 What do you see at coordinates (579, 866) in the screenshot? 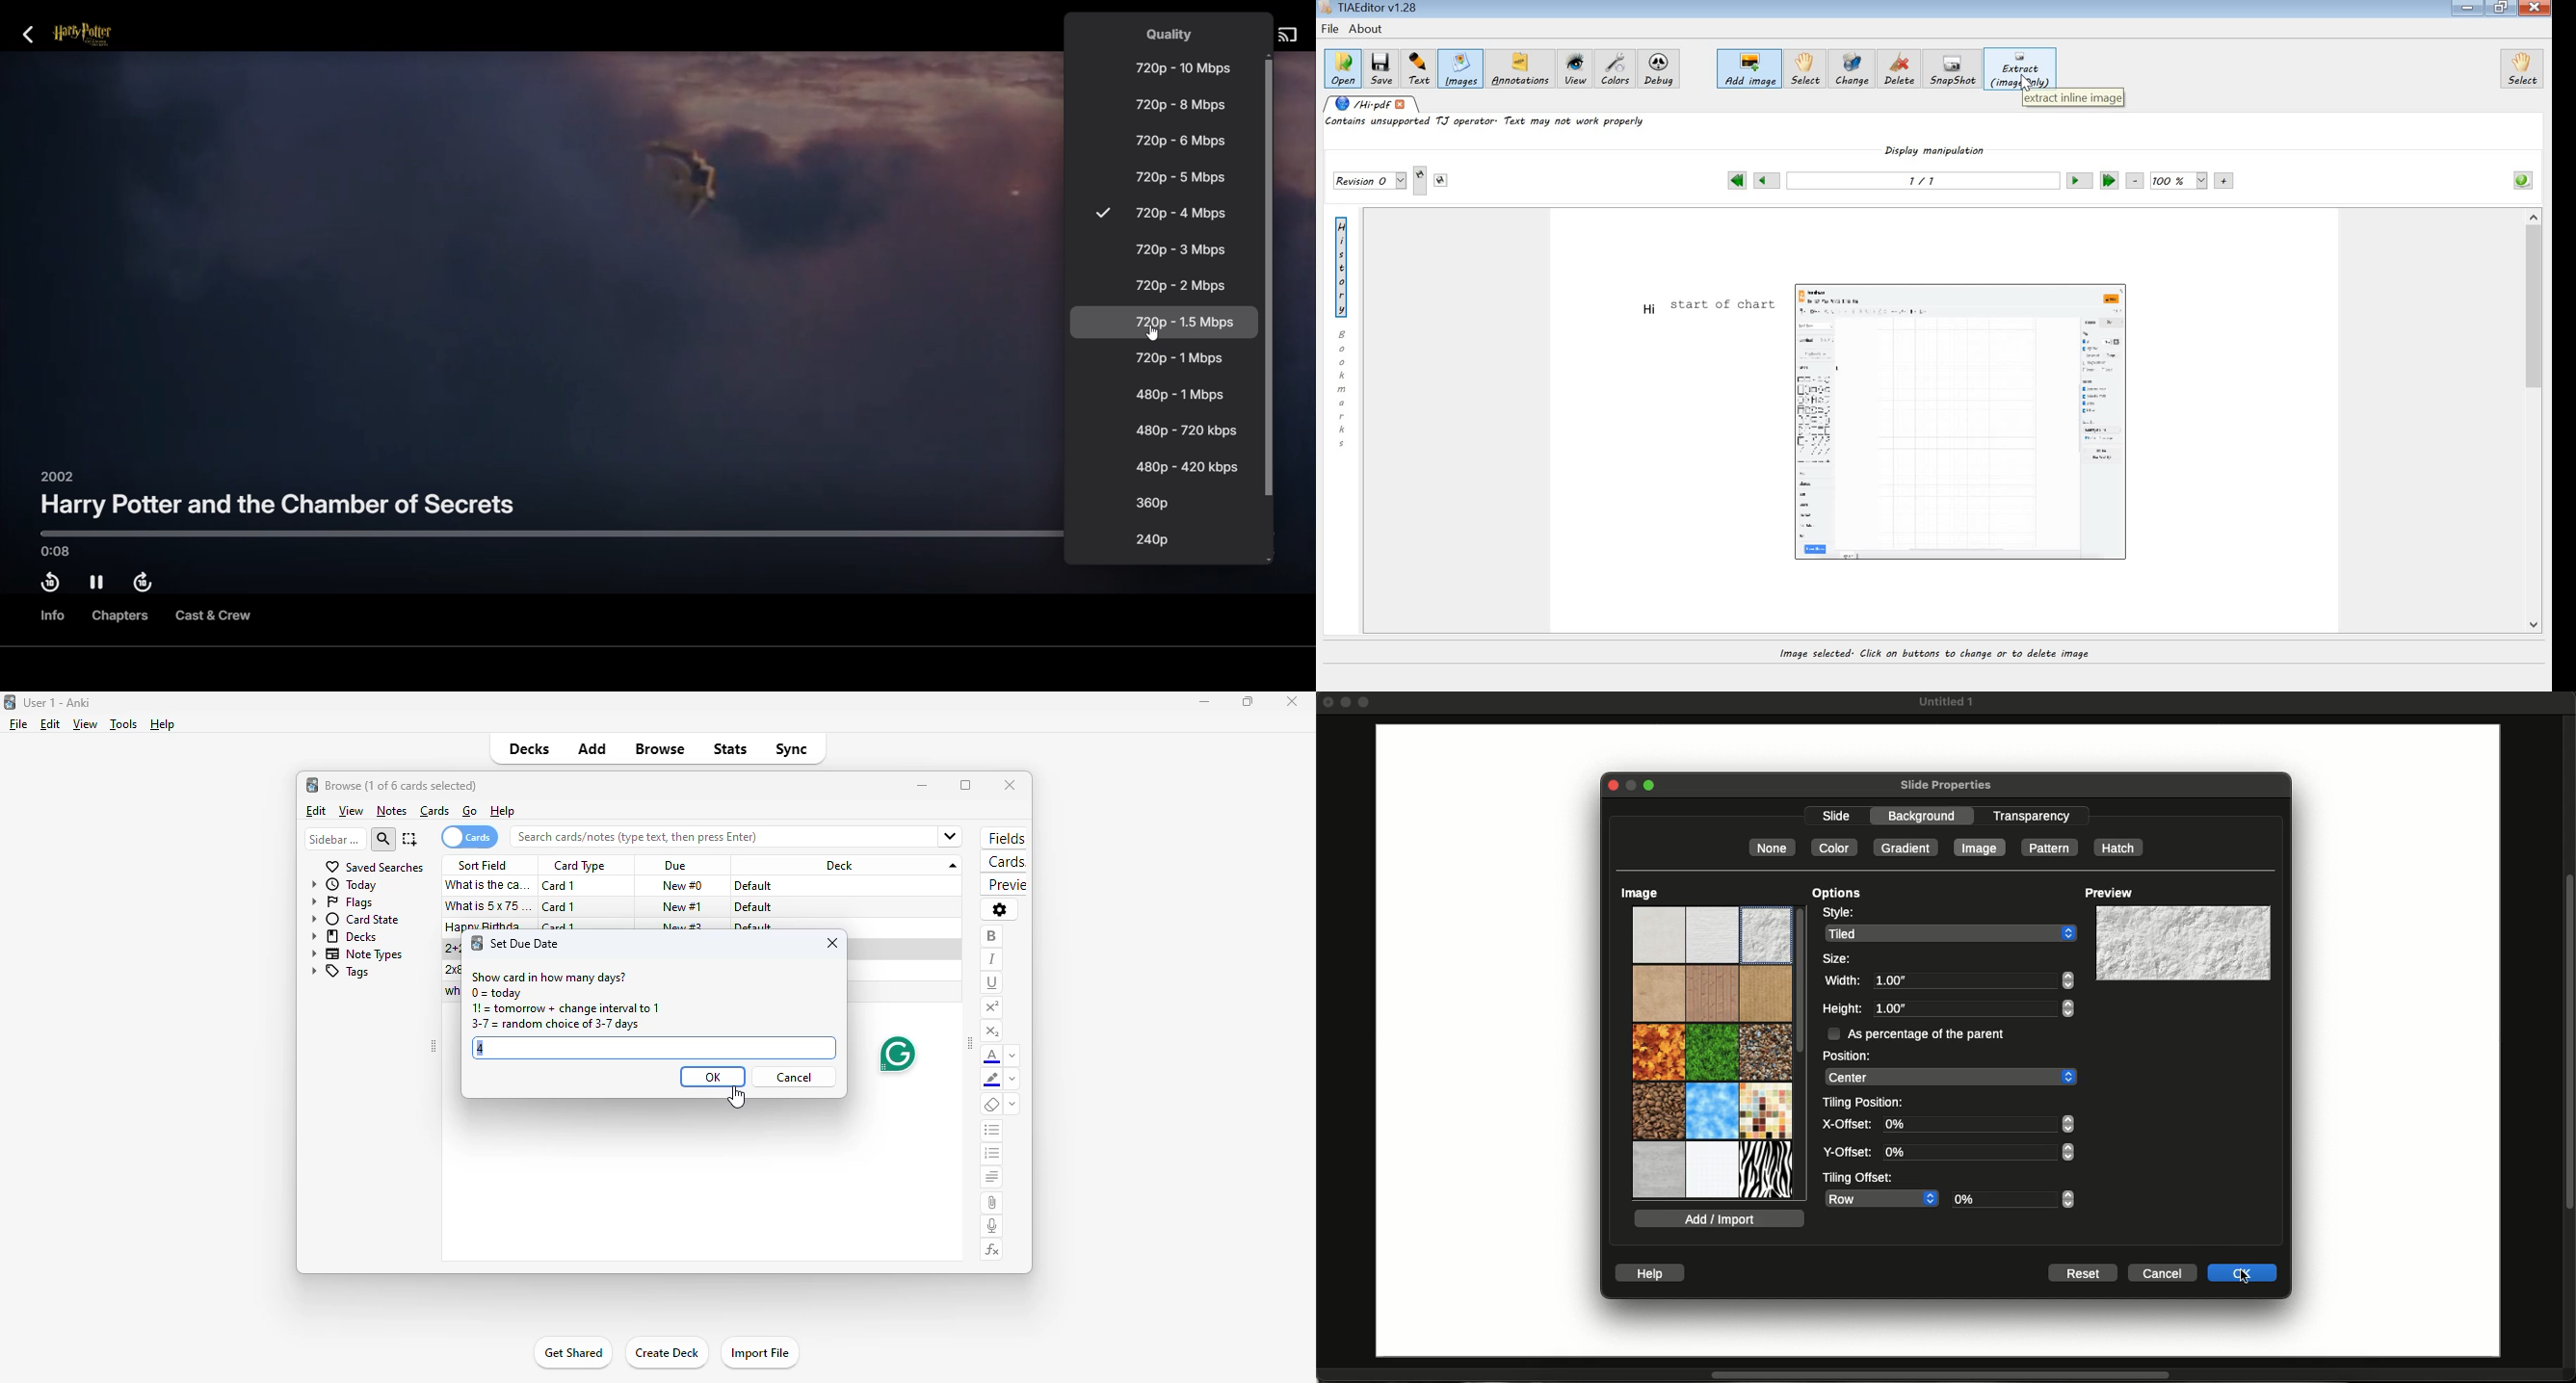
I see `card type` at bounding box center [579, 866].